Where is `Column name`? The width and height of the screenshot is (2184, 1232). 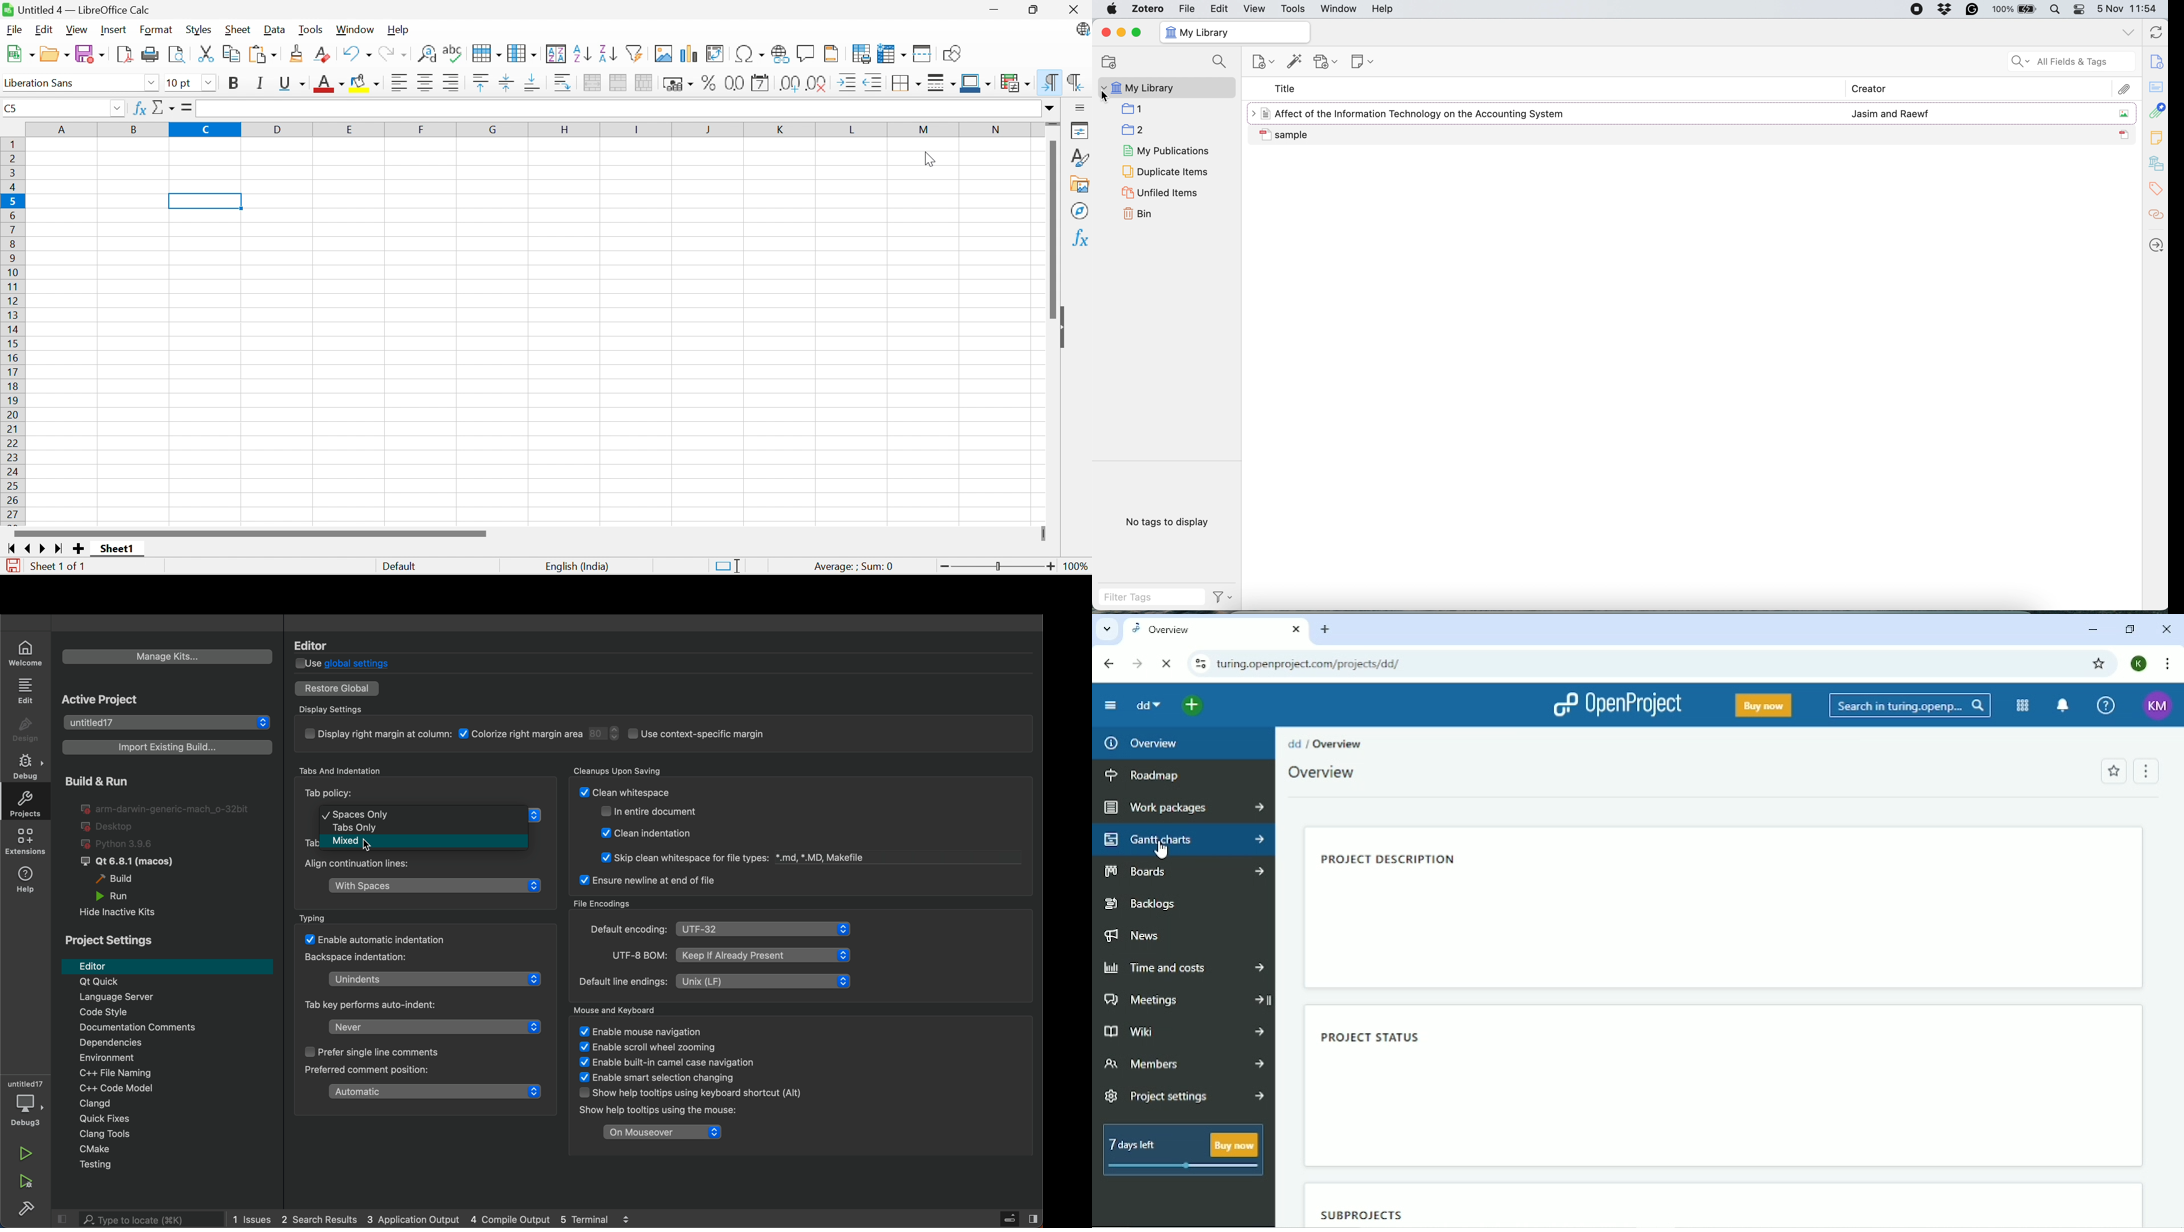 Column name is located at coordinates (529, 129).